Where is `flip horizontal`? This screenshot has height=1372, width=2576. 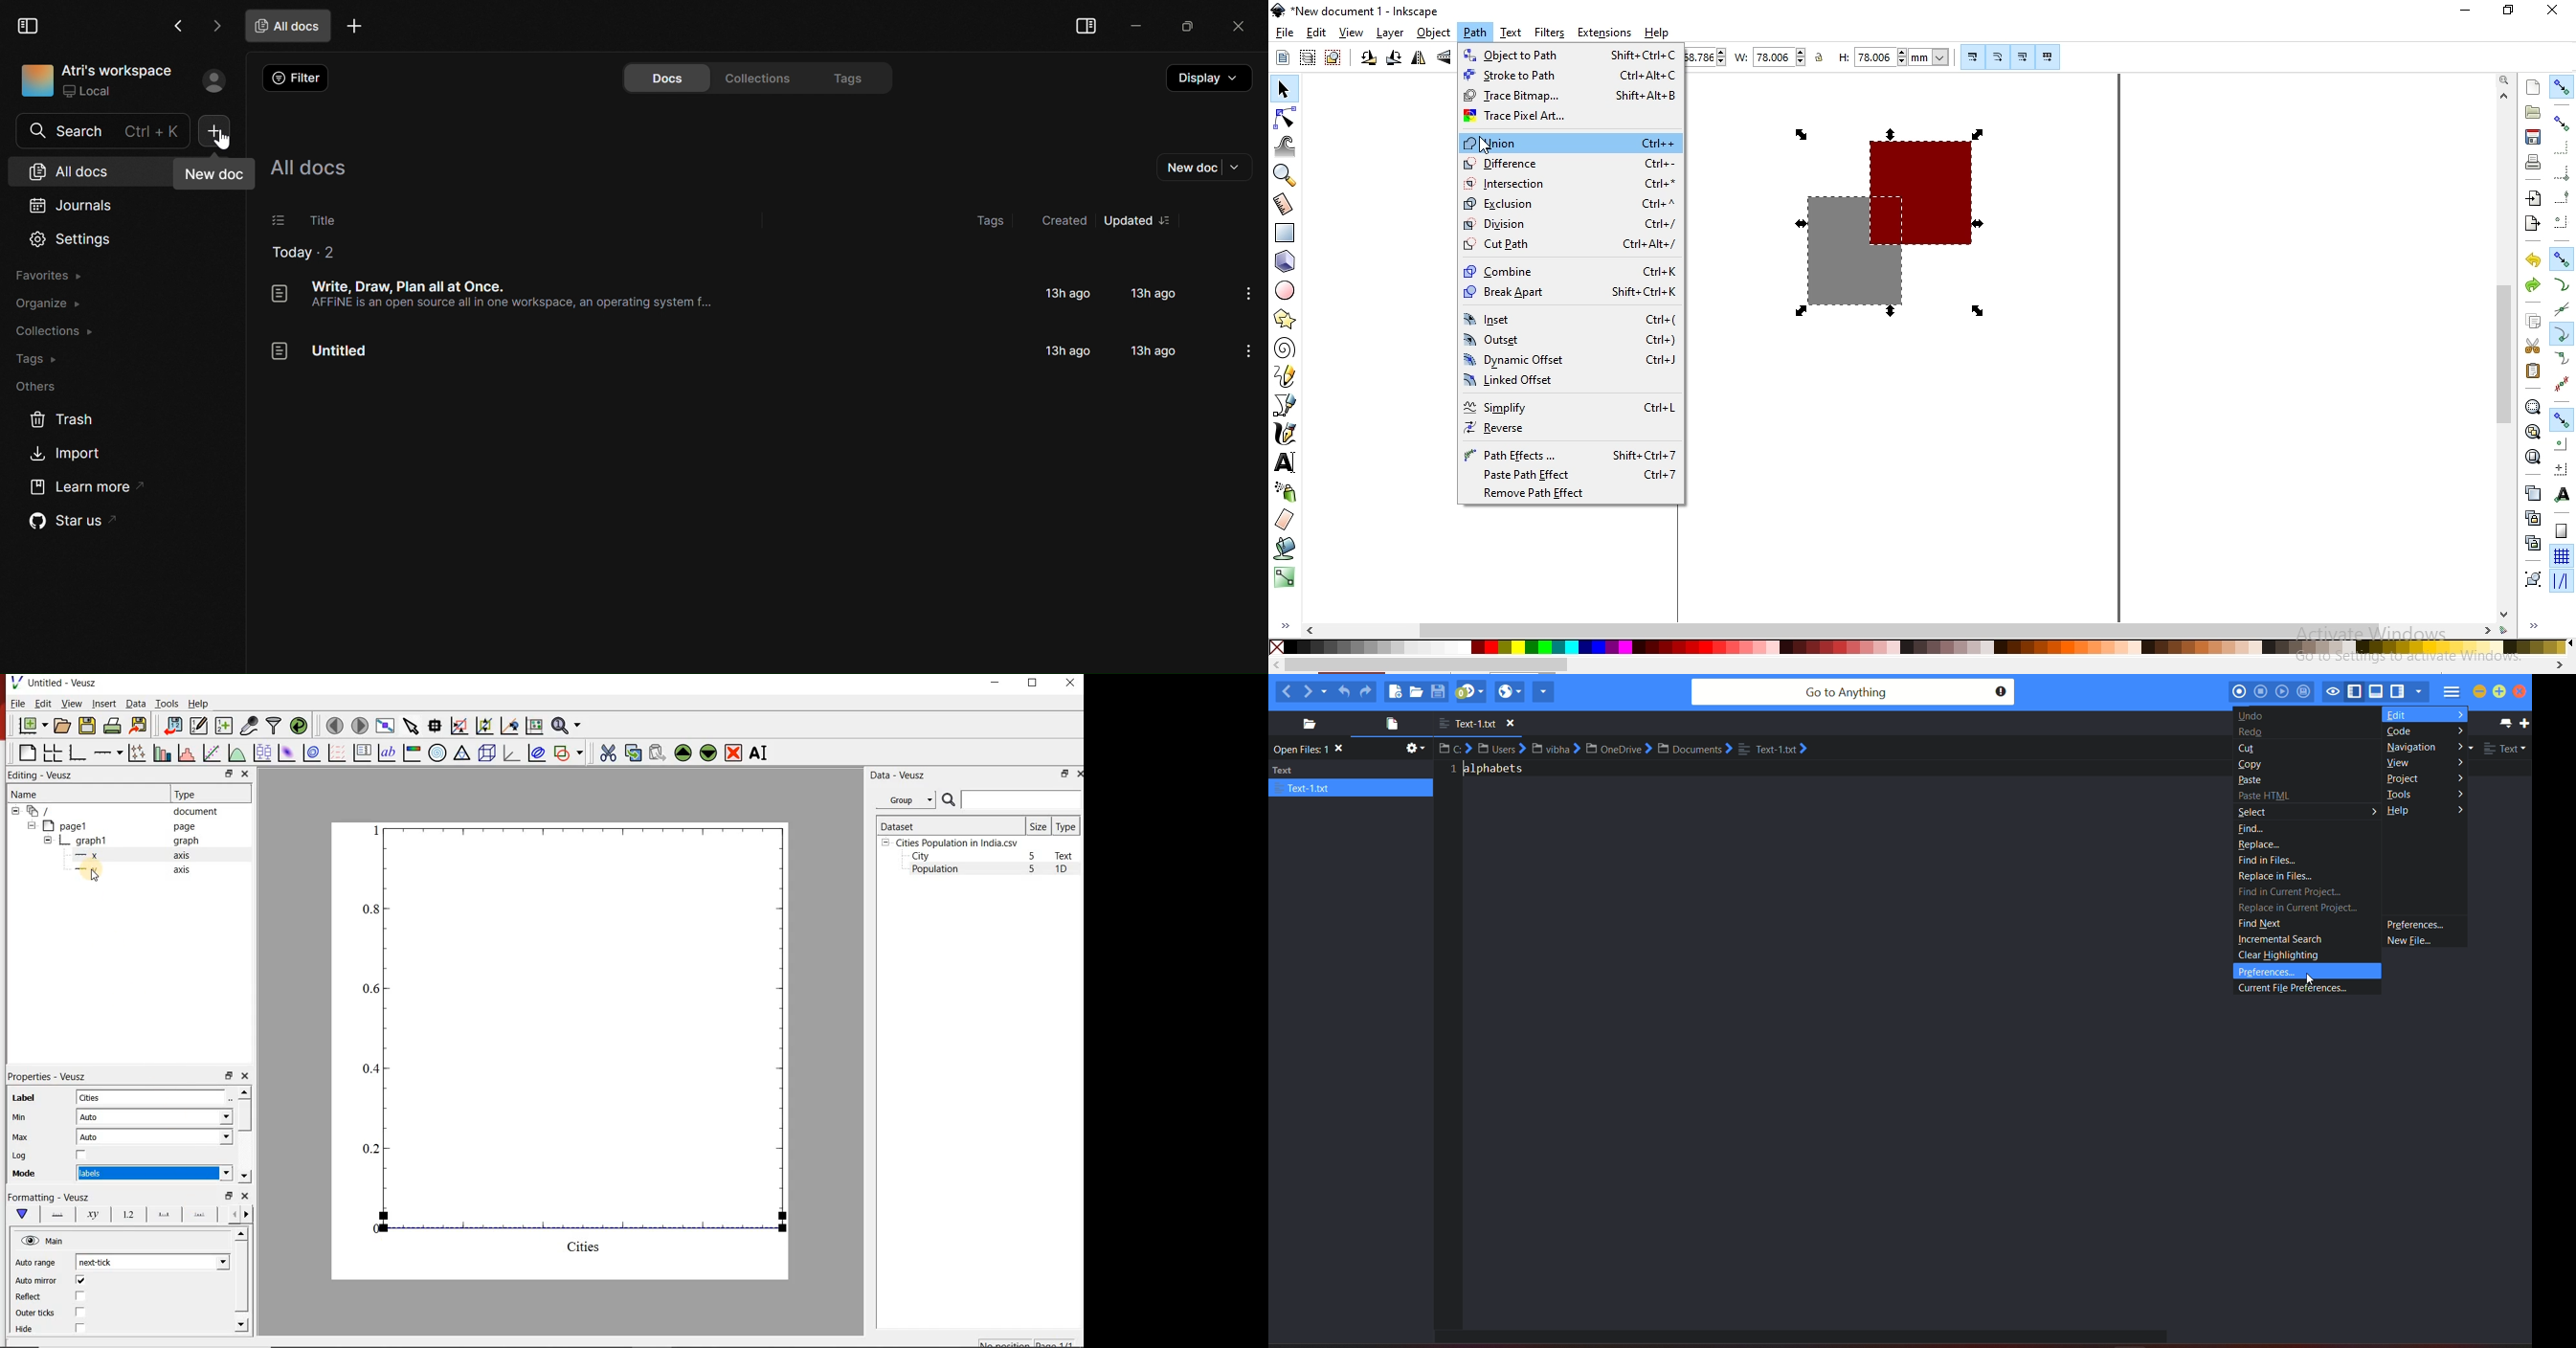
flip horizontal is located at coordinates (1419, 59).